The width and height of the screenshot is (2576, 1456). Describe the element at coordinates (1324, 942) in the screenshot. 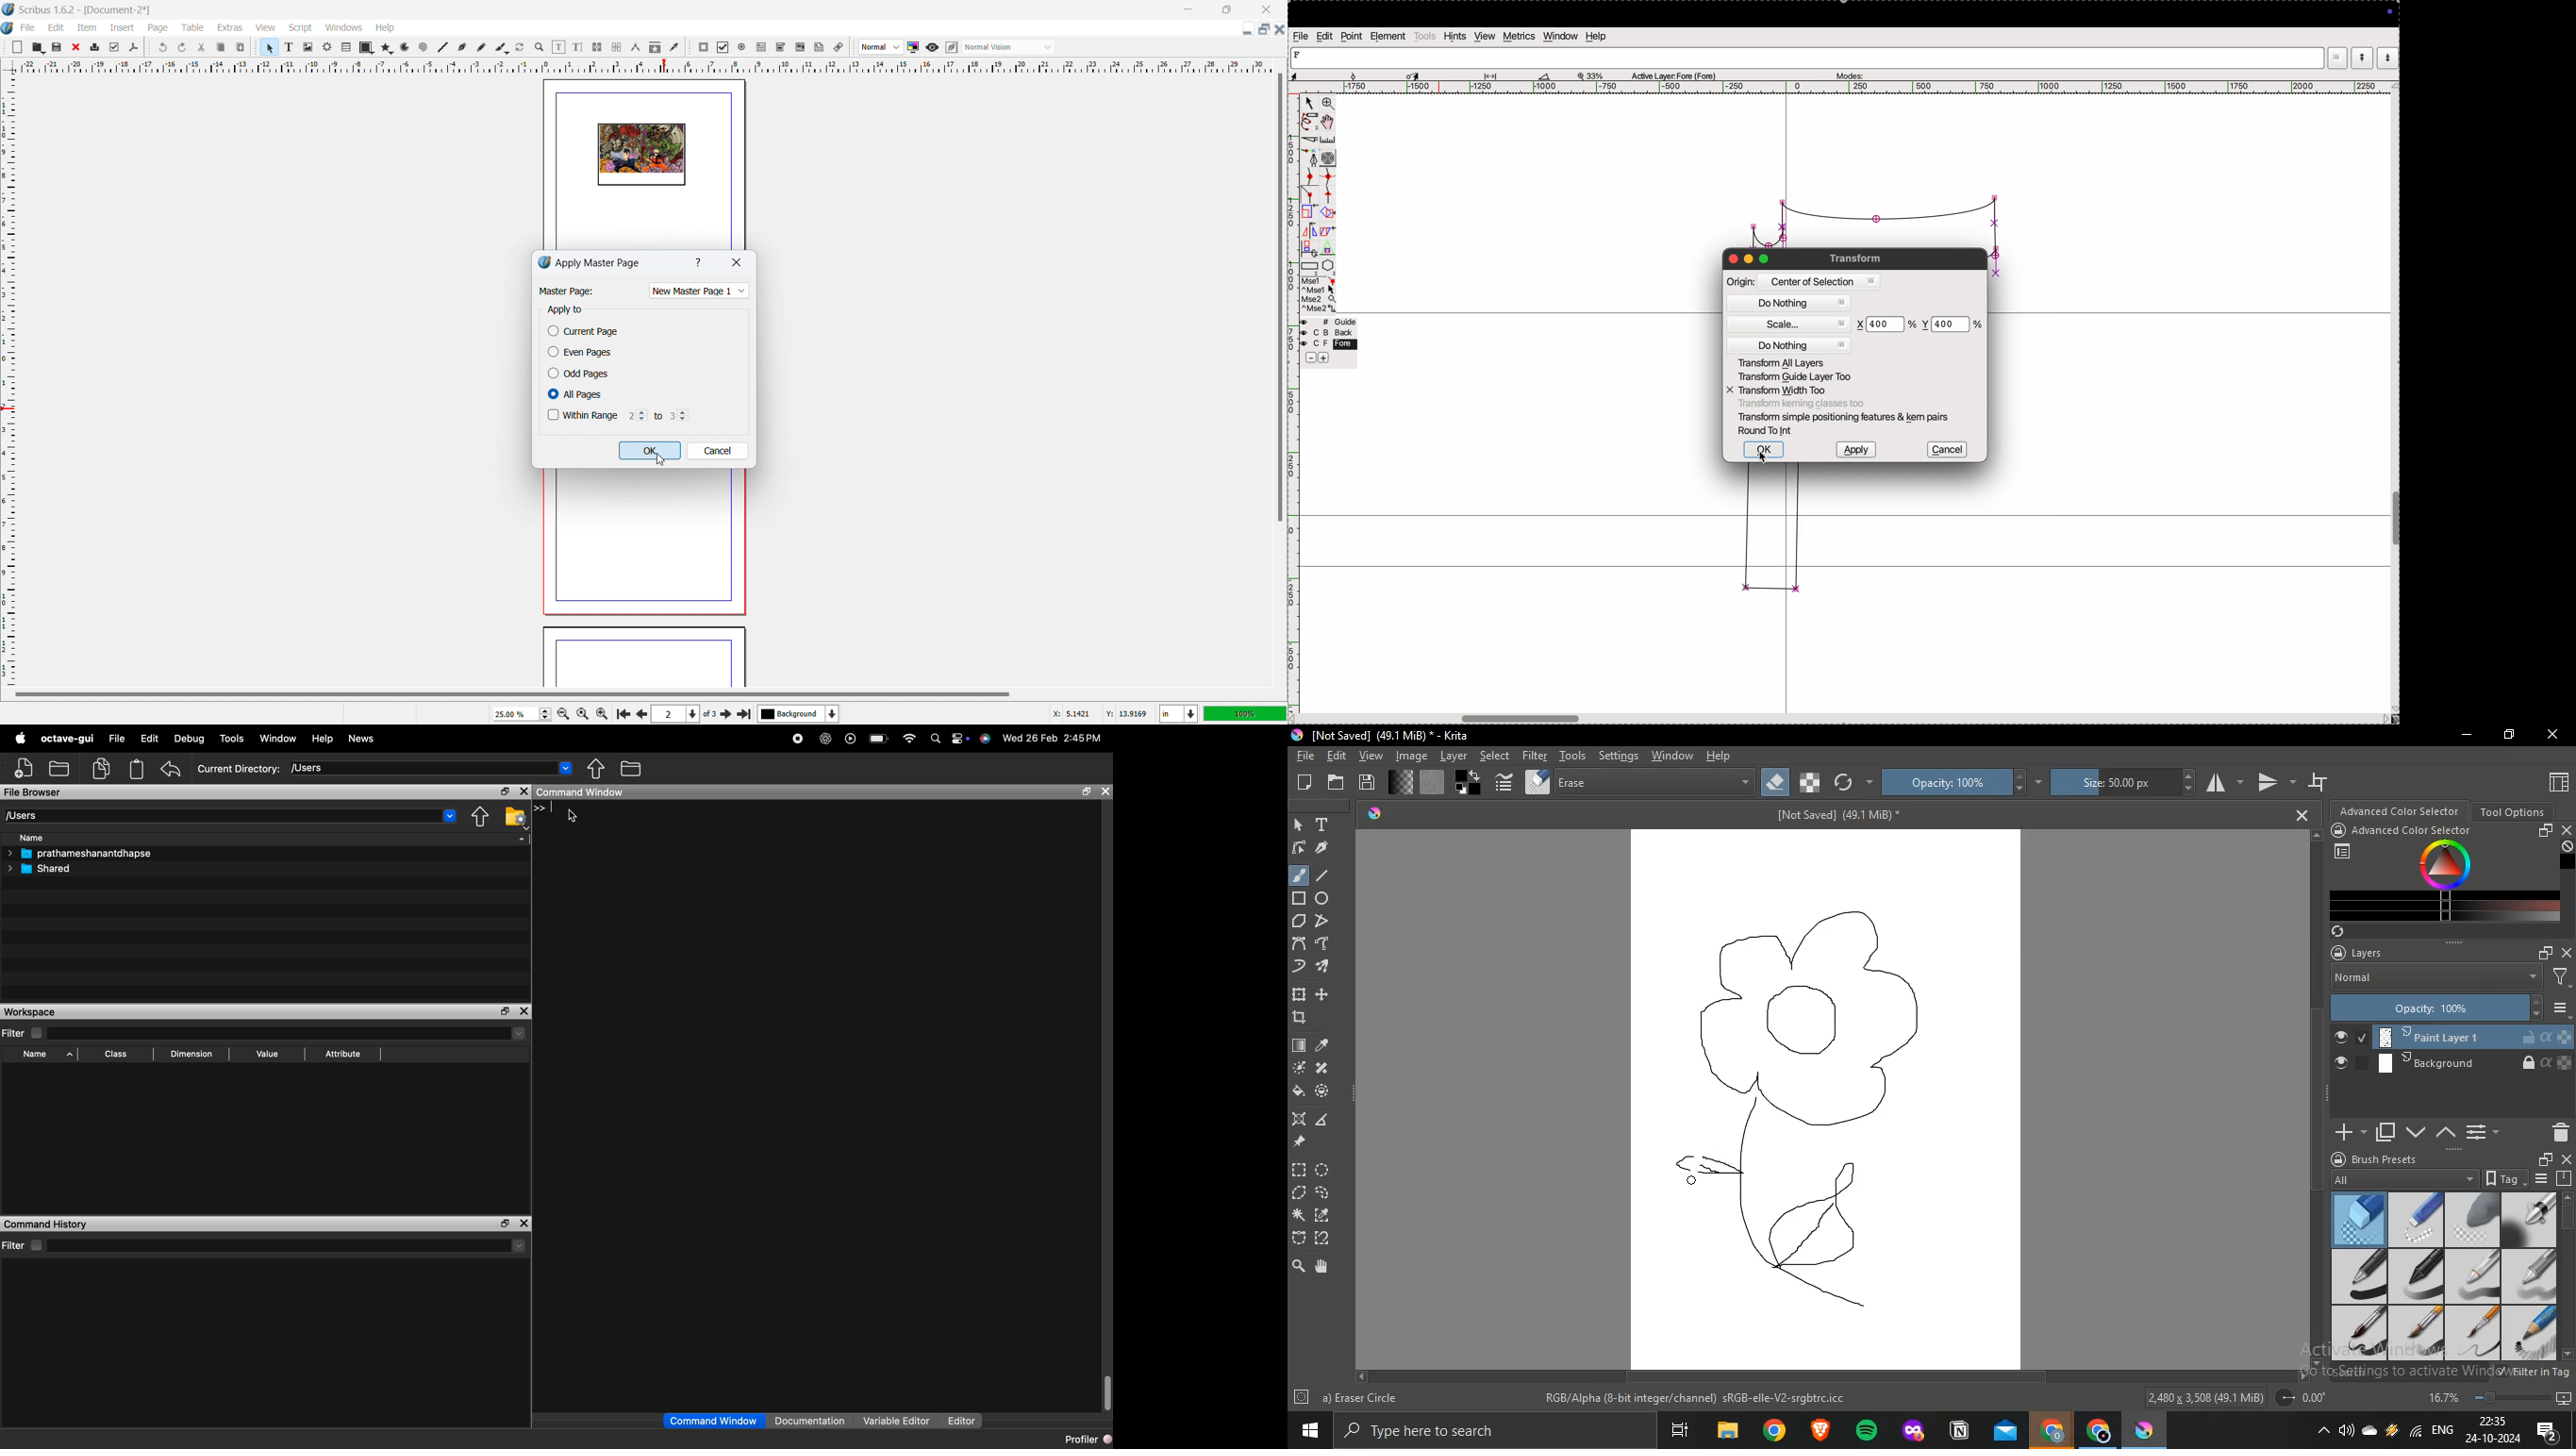

I see `freehand path tool` at that location.